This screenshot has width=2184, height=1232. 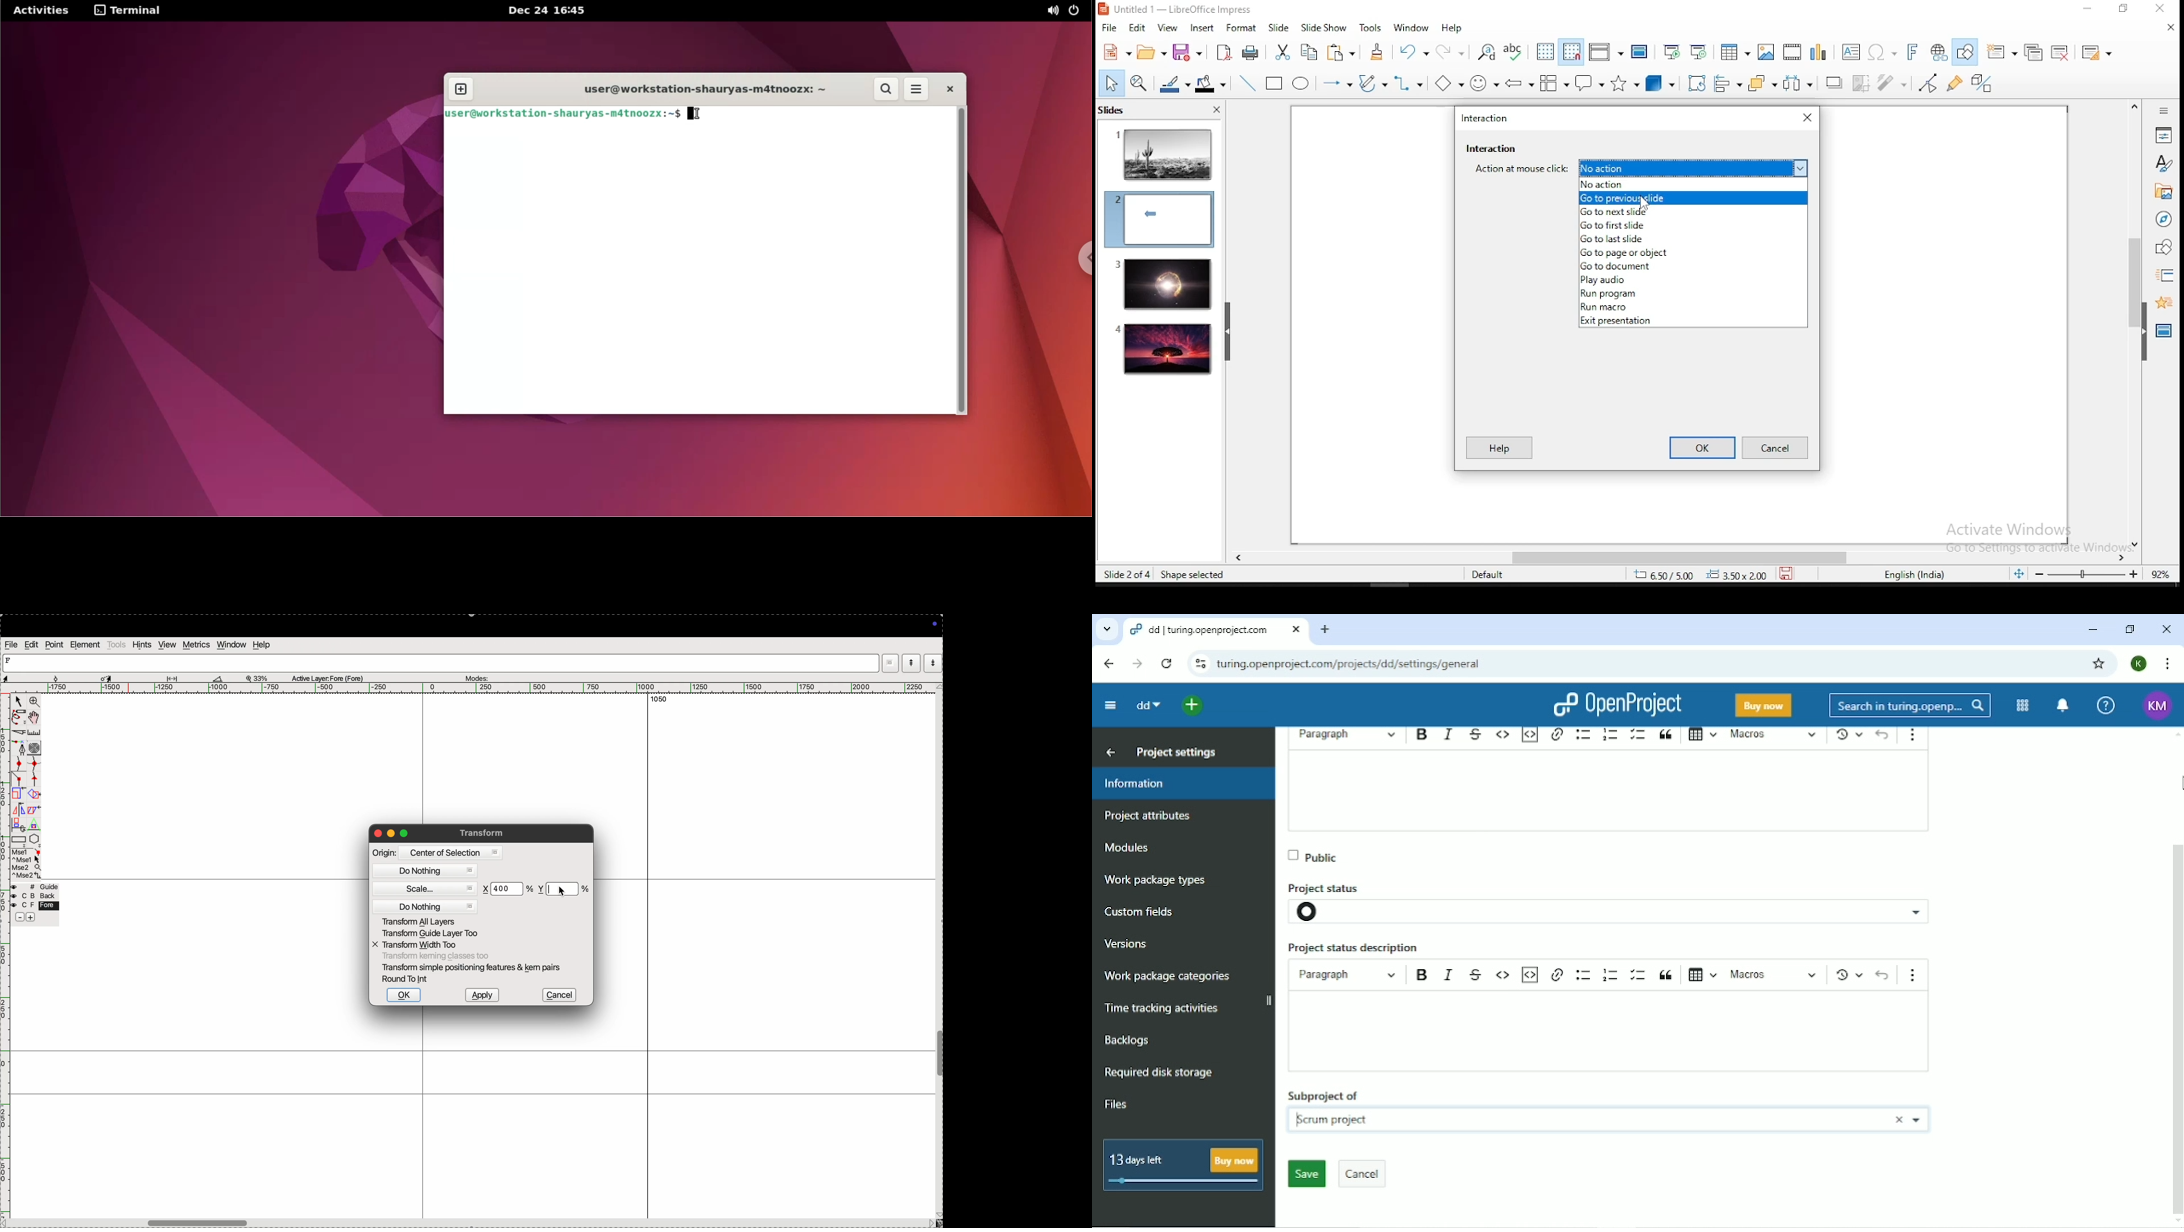 What do you see at coordinates (2162, 301) in the screenshot?
I see `animation` at bounding box center [2162, 301].